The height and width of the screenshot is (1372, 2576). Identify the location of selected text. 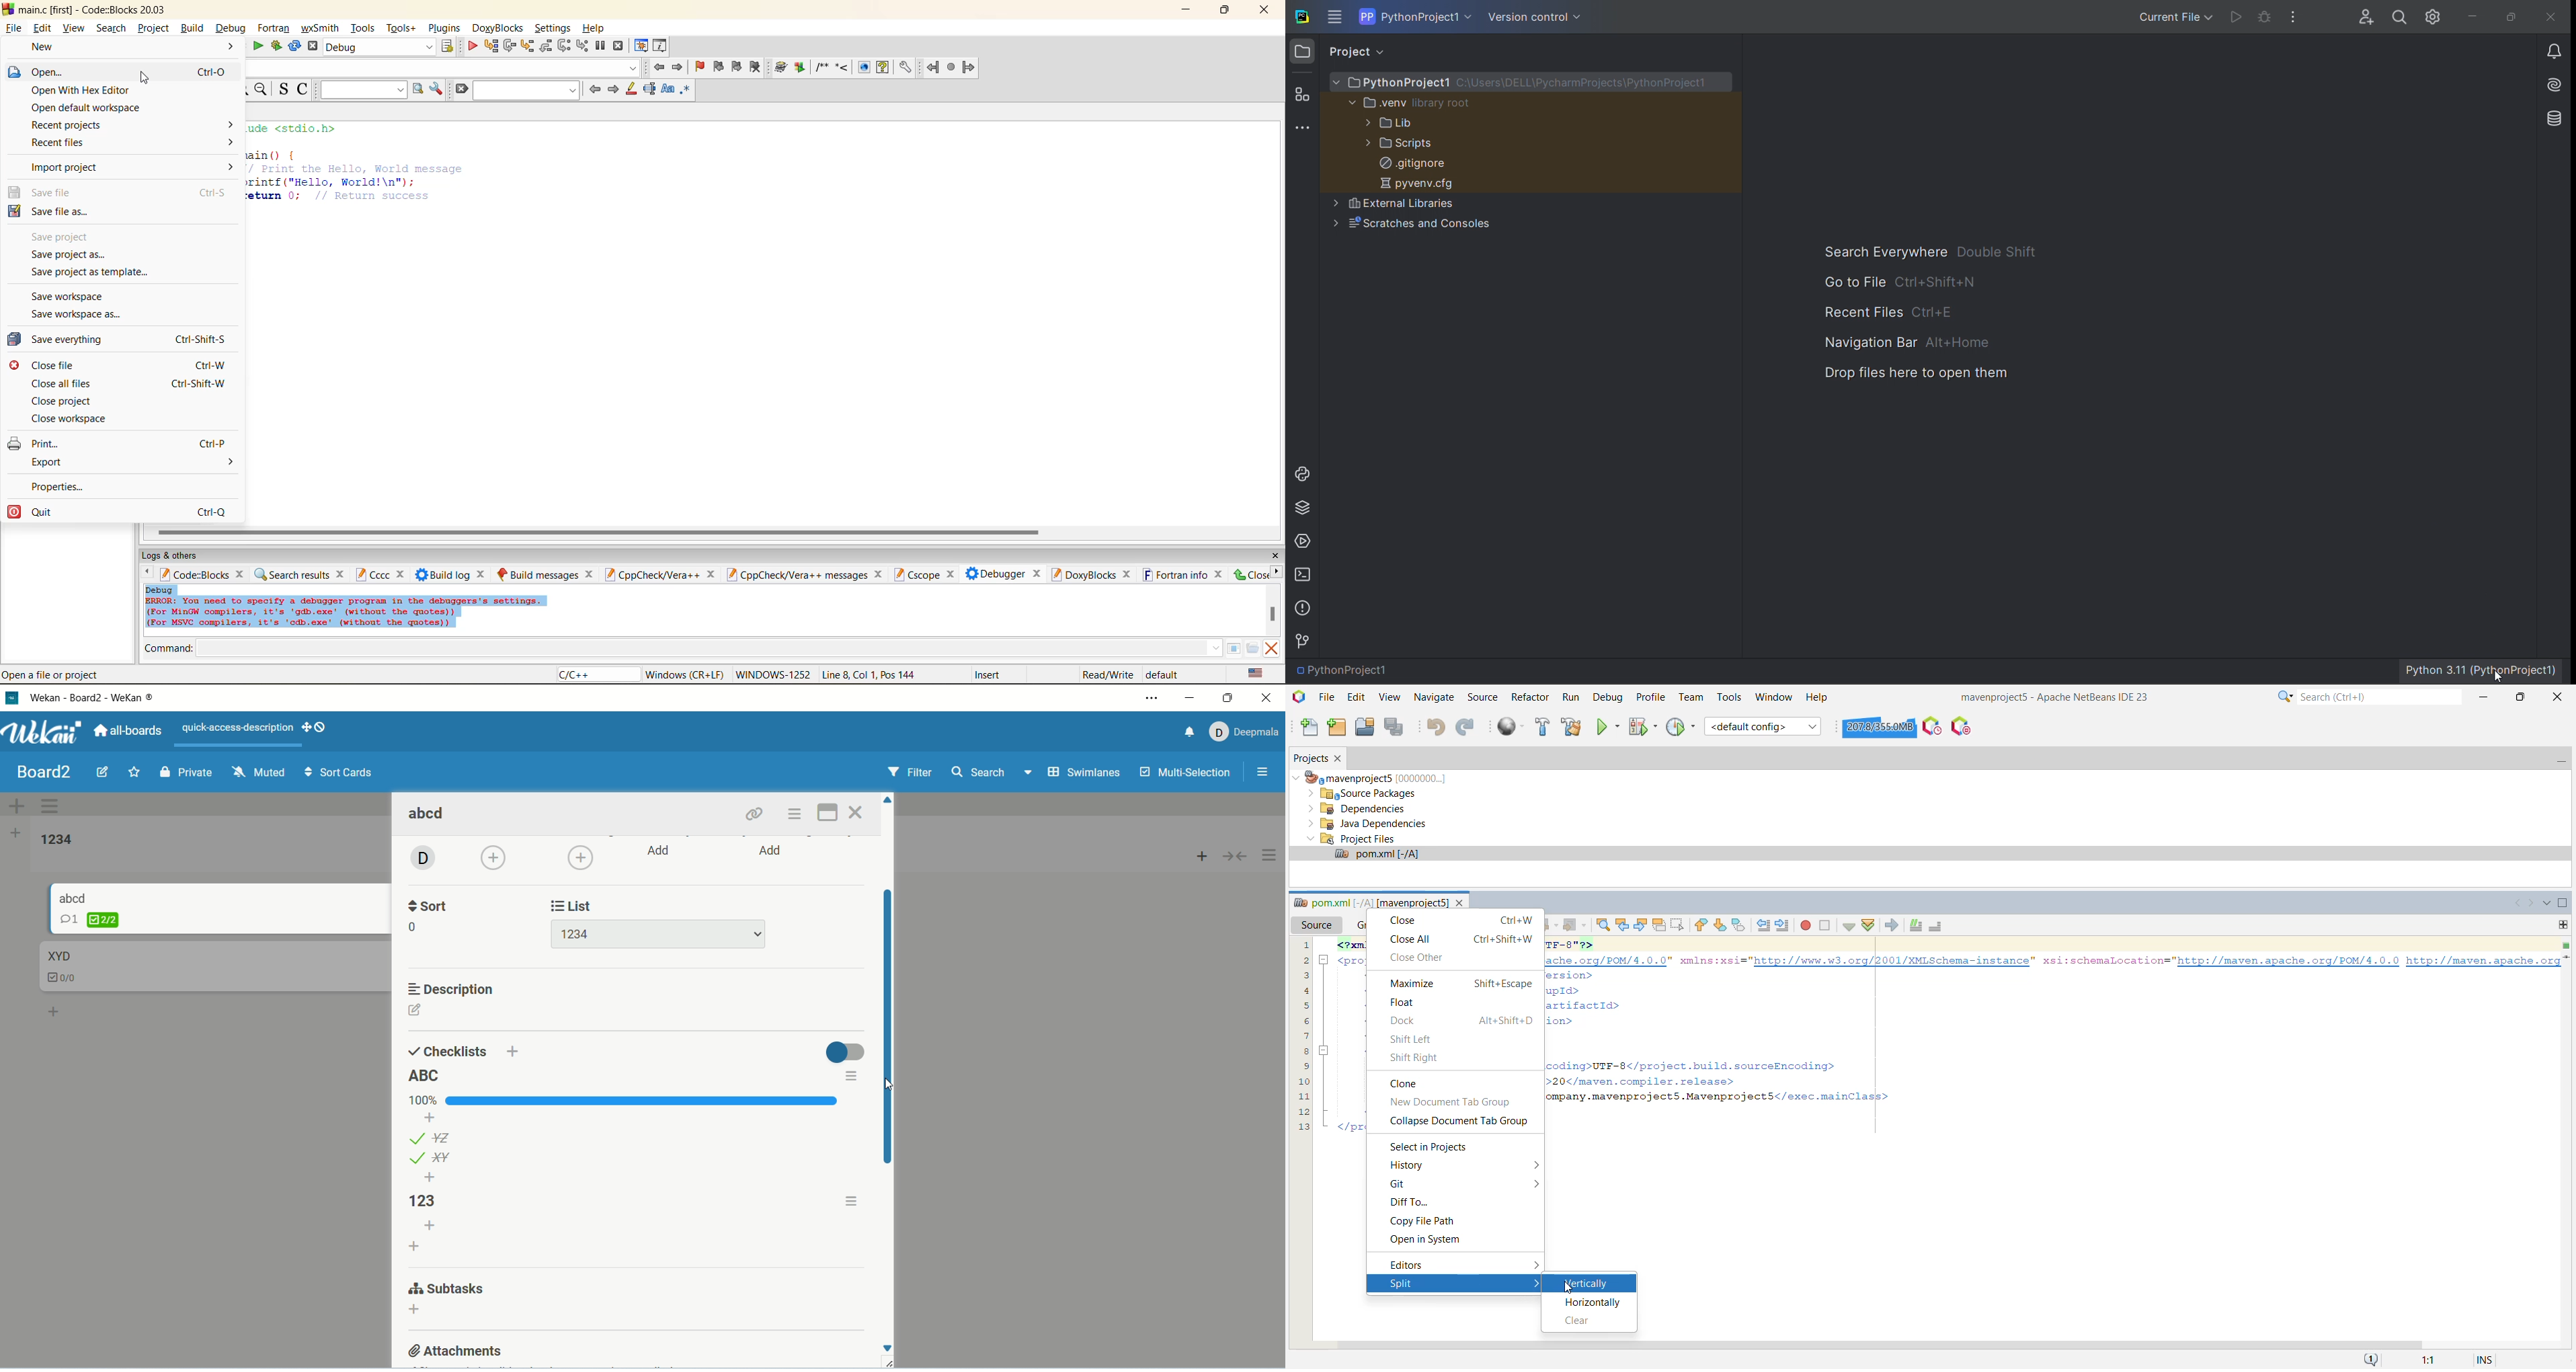
(650, 89).